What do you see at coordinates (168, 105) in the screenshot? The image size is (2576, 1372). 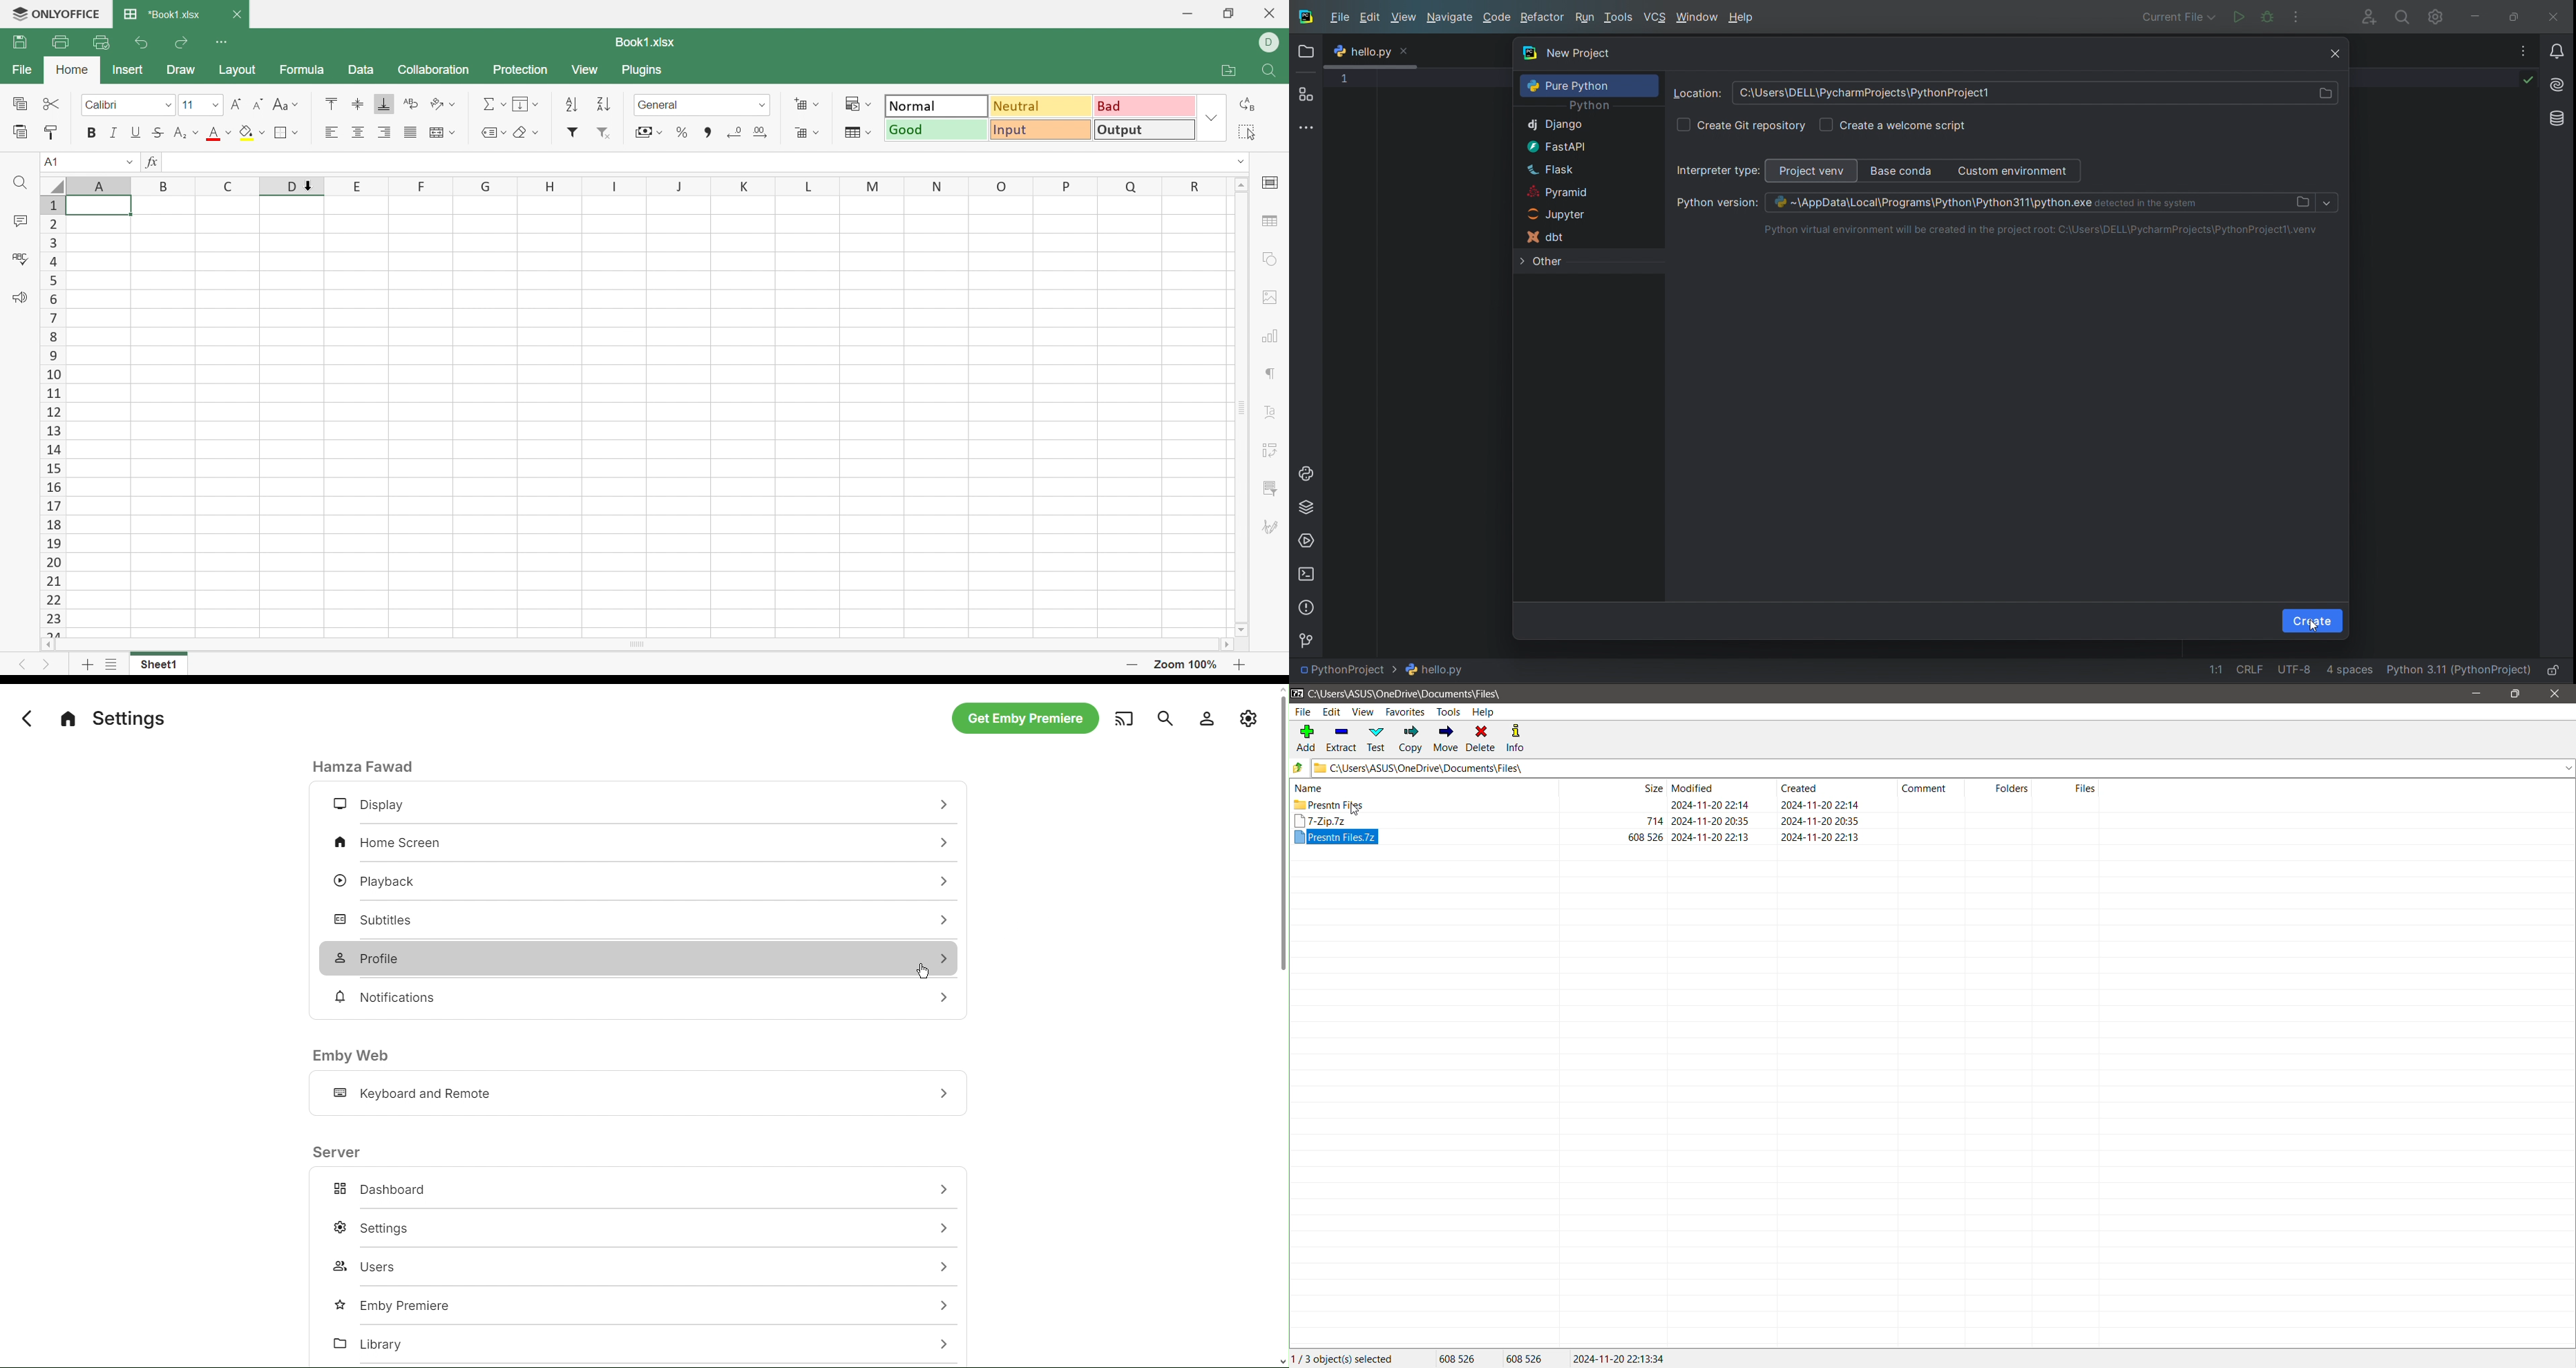 I see `Drop Down` at bounding box center [168, 105].